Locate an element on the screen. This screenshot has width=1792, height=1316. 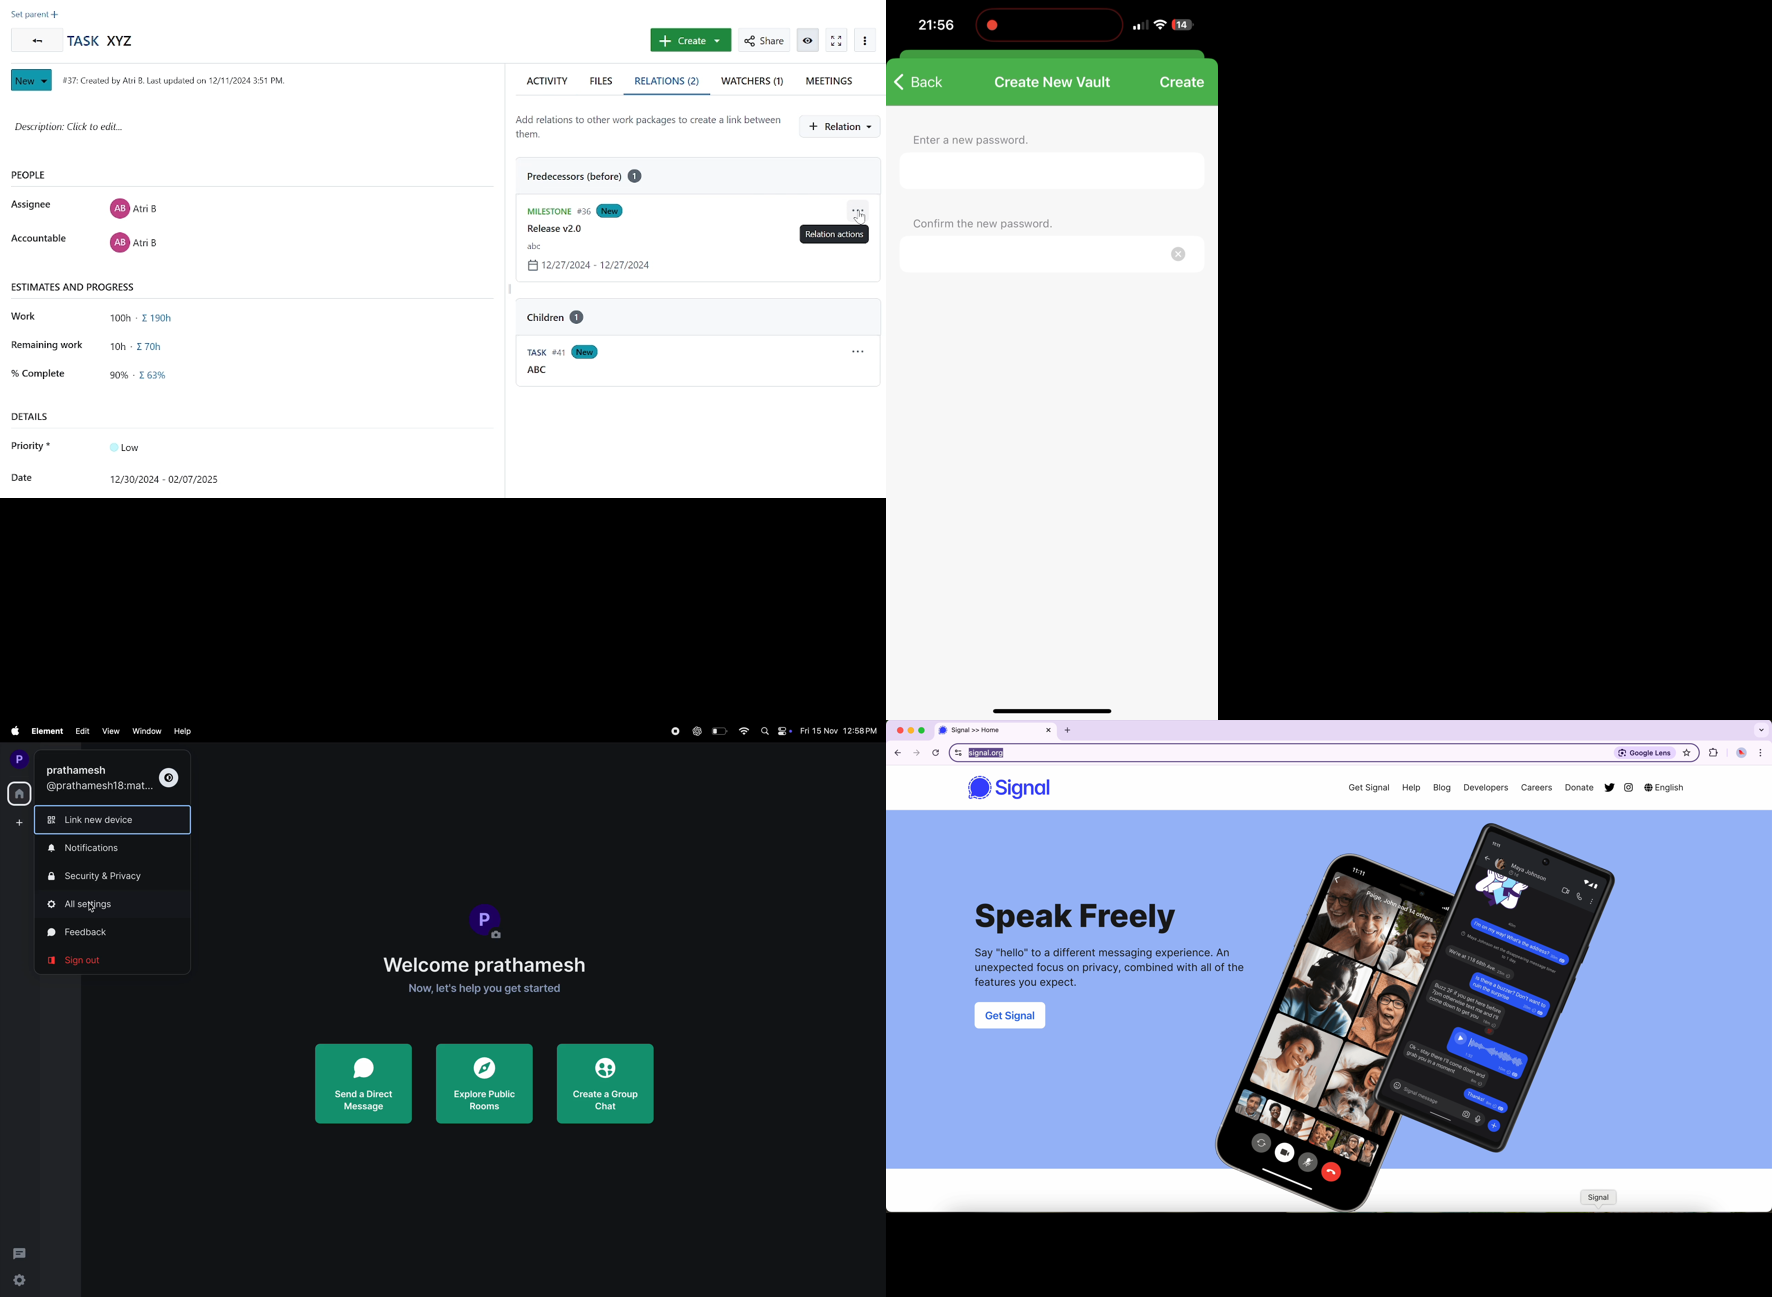
Donate is located at coordinates (1575, 789).